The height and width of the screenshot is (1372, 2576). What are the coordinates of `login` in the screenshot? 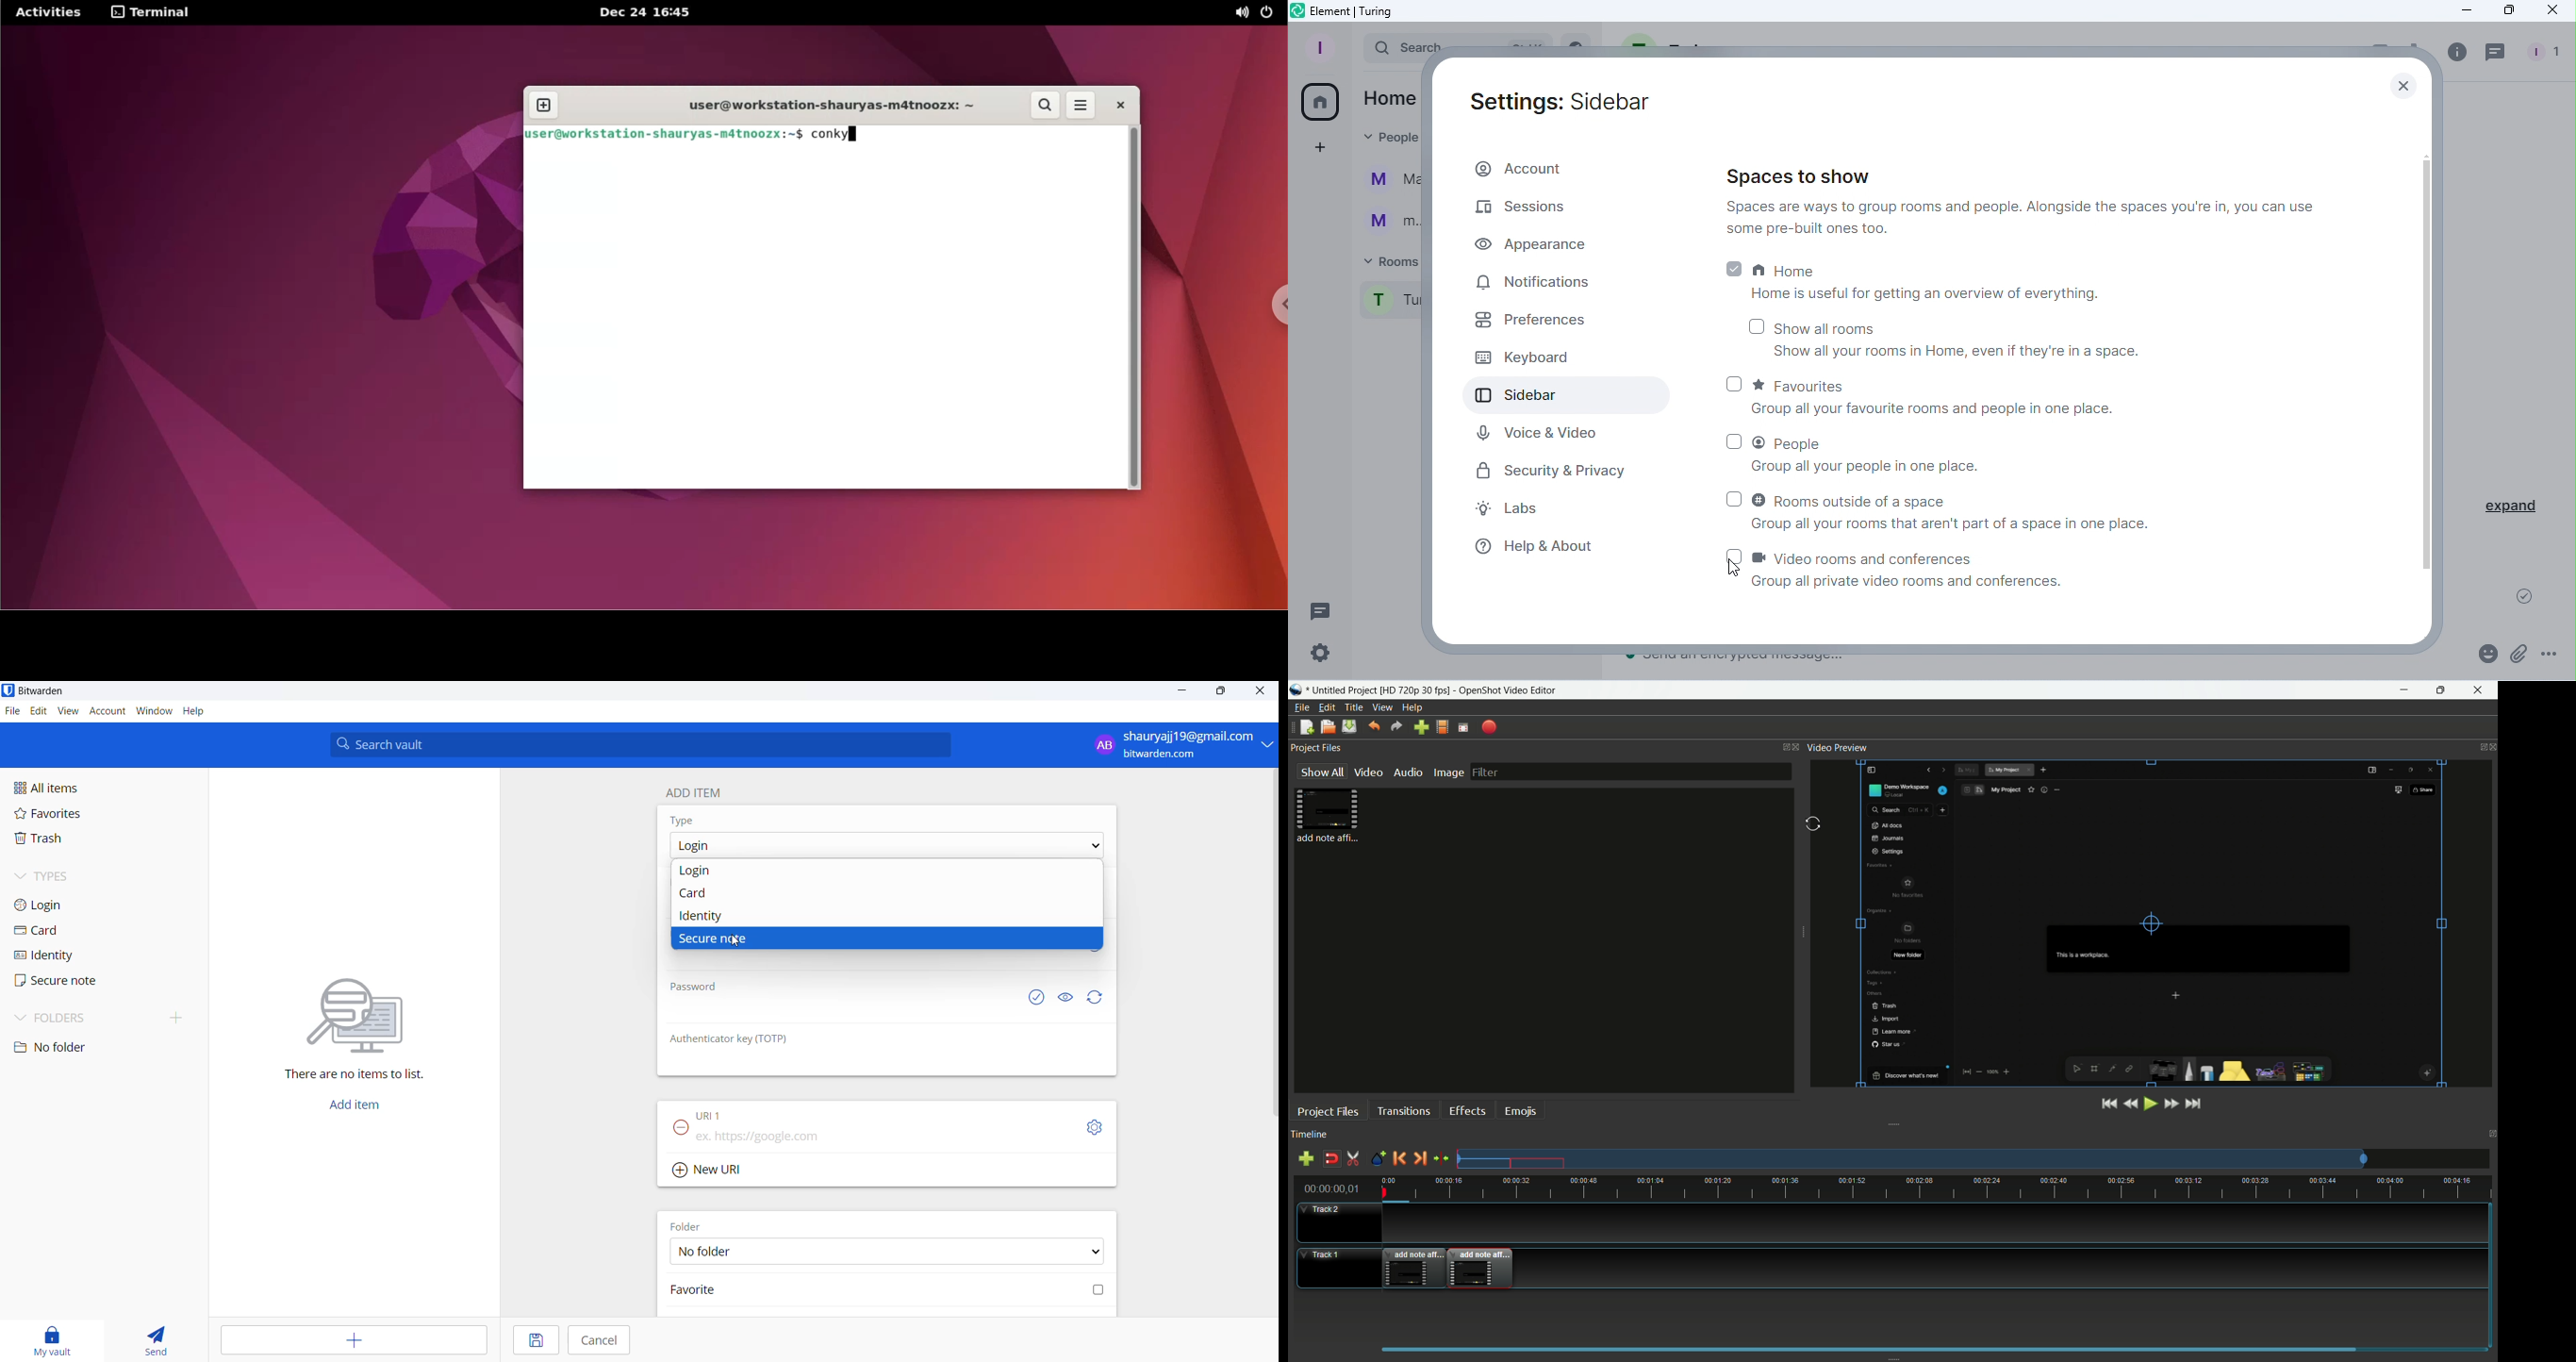 It's located at (67, 903).